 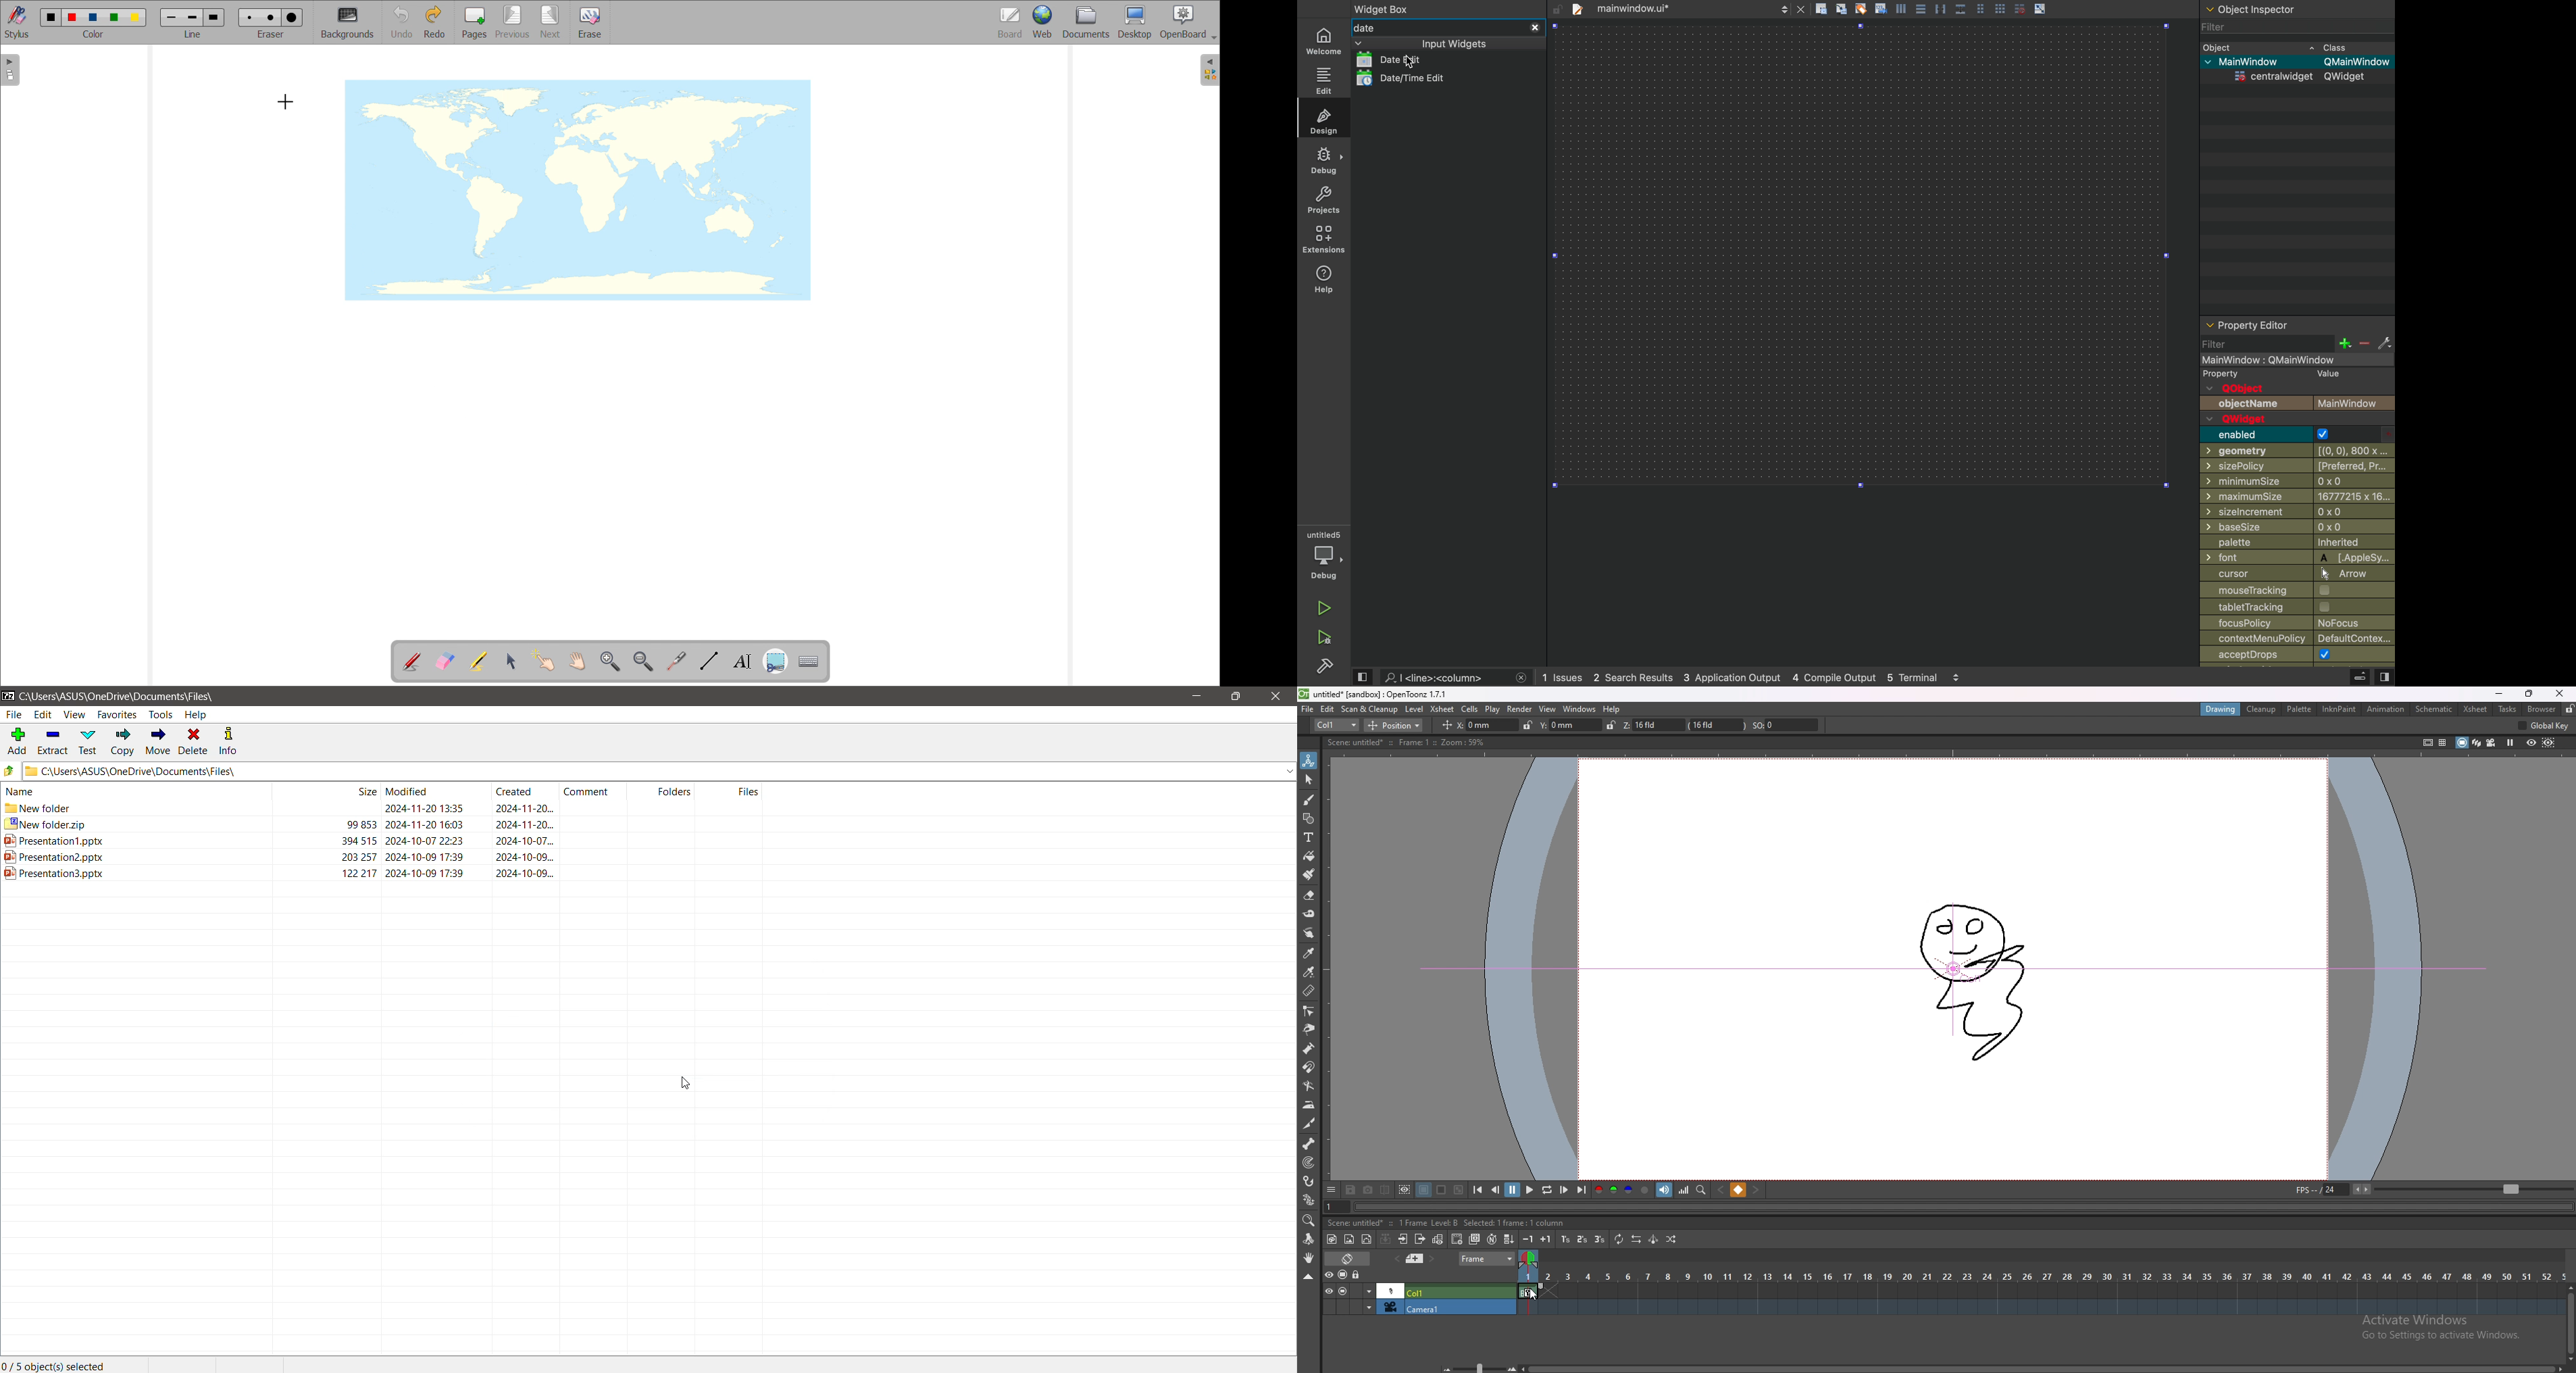 What do you see at coordinates (1309, 914) in the screenshot?
I see `tape` at bounding box center [1309, 914].